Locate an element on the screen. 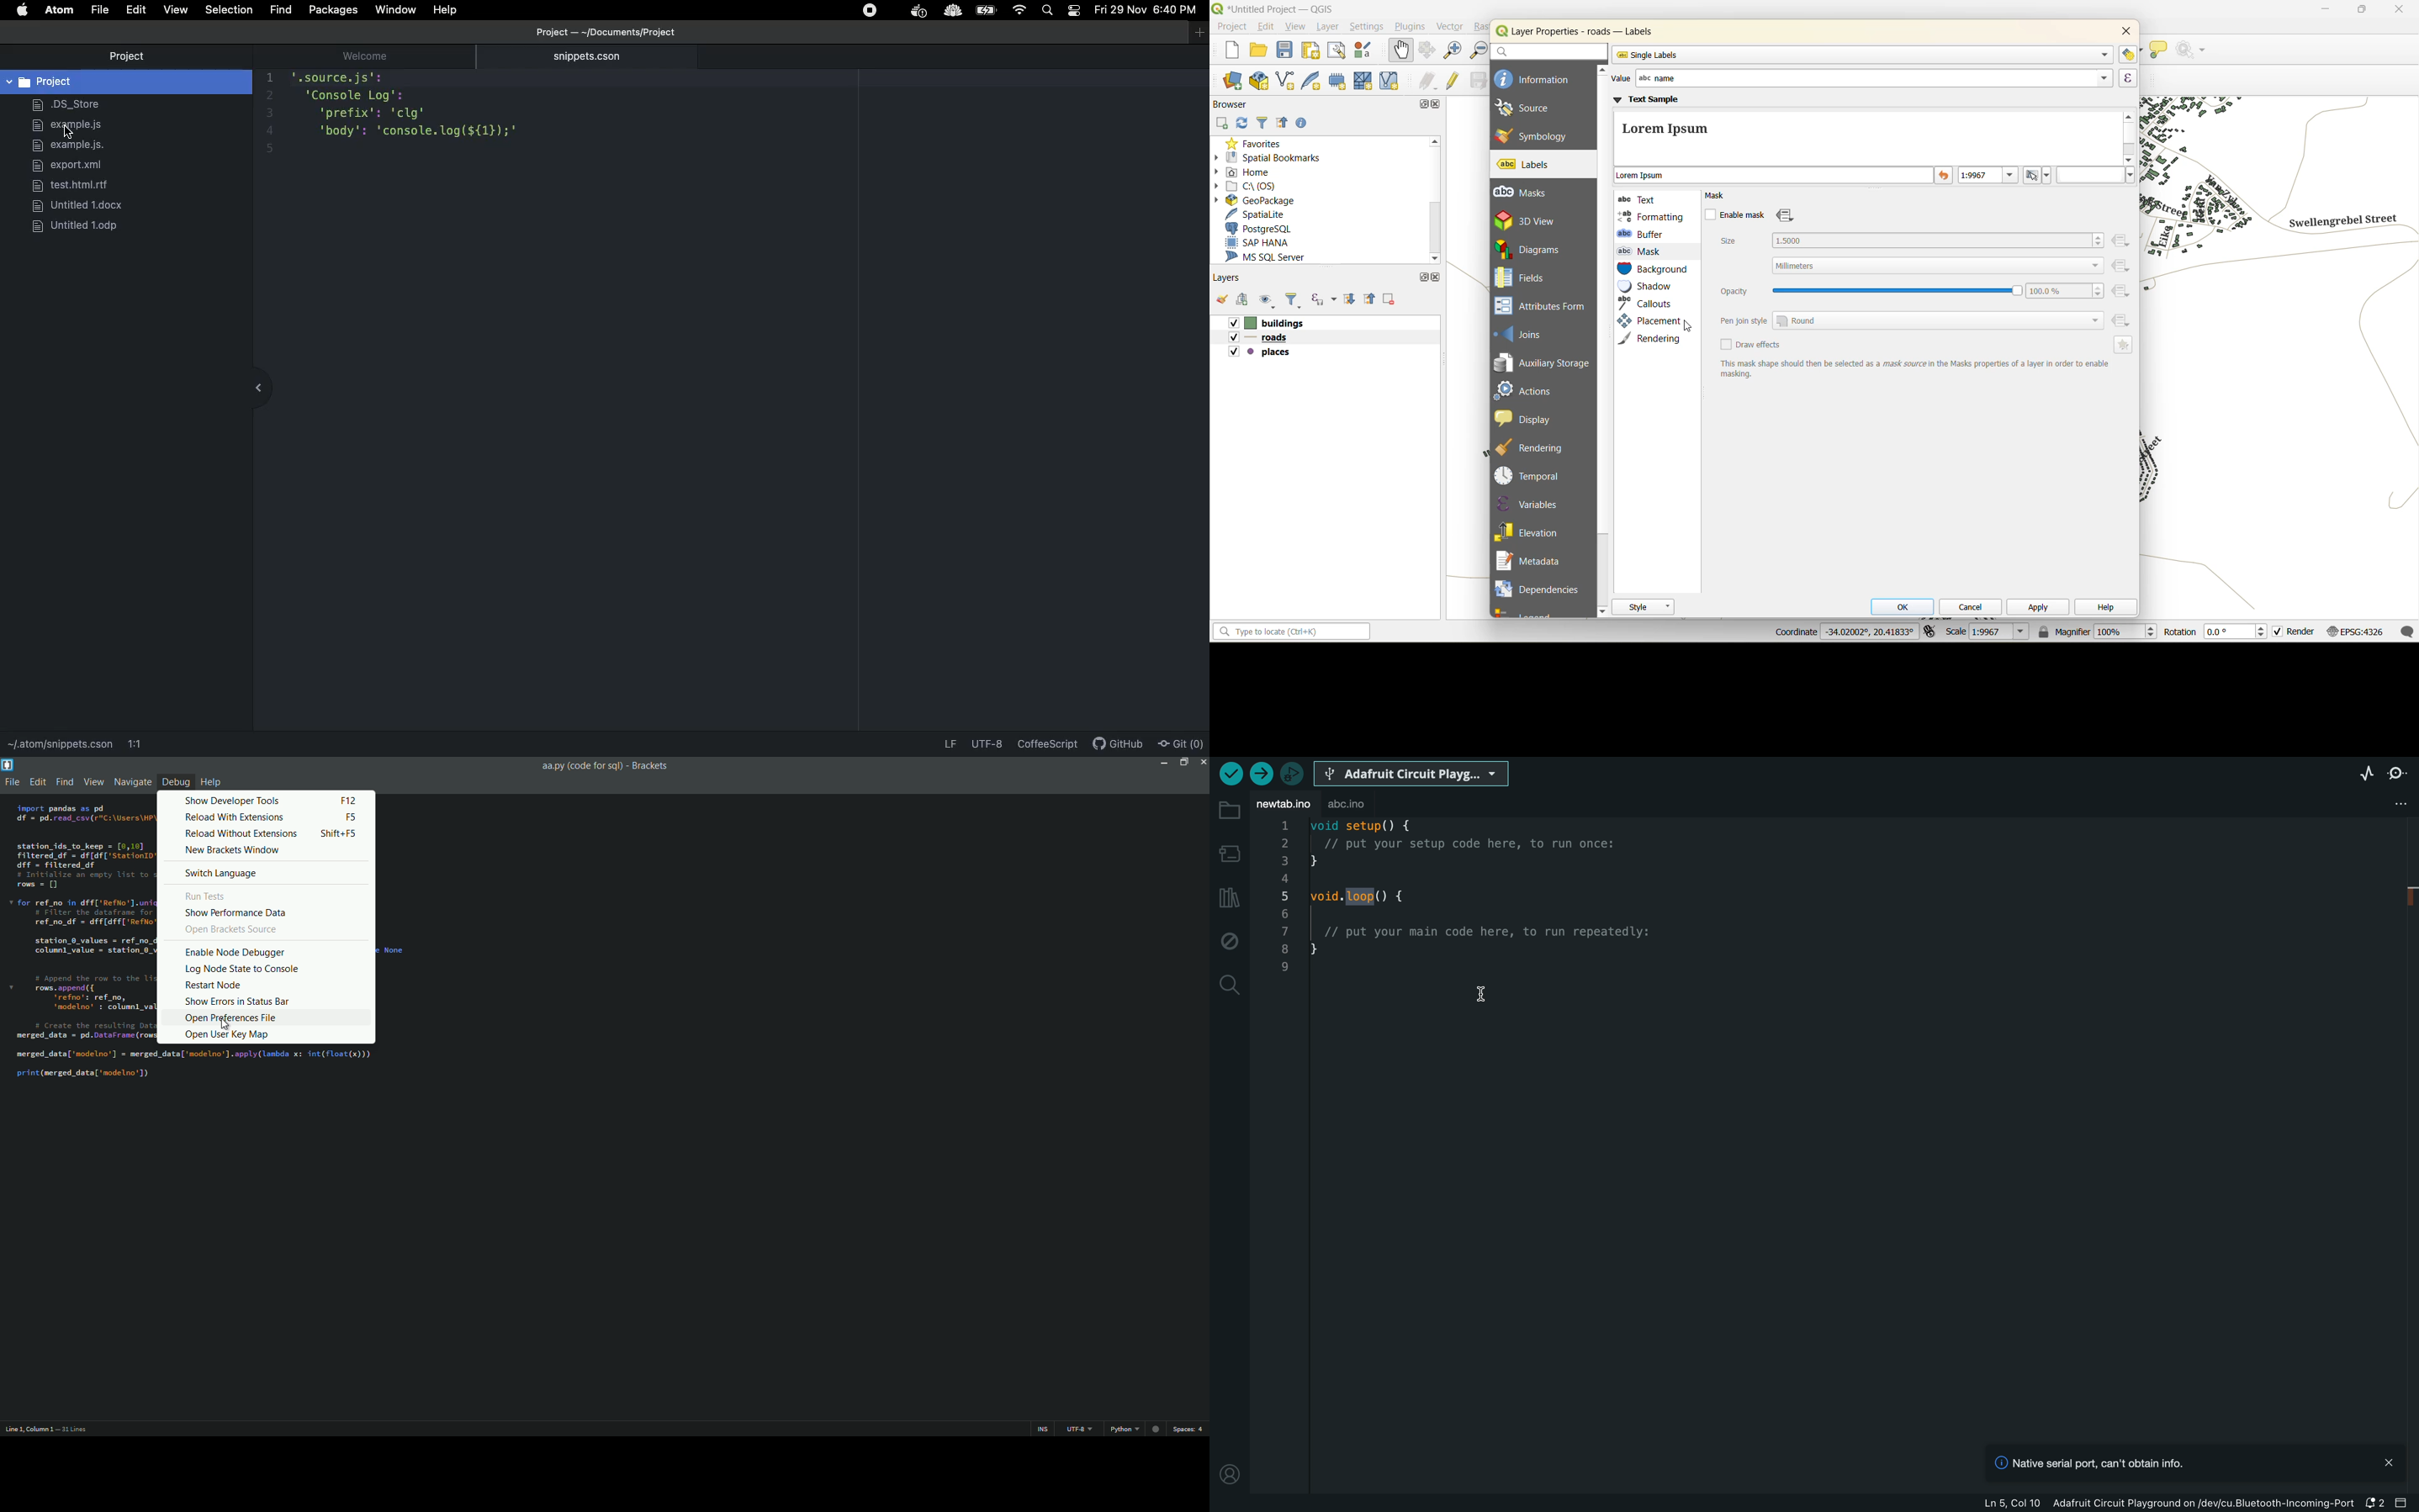 This screenshot has height=1512, width=2436. close is located at coordinates (1201, 764).